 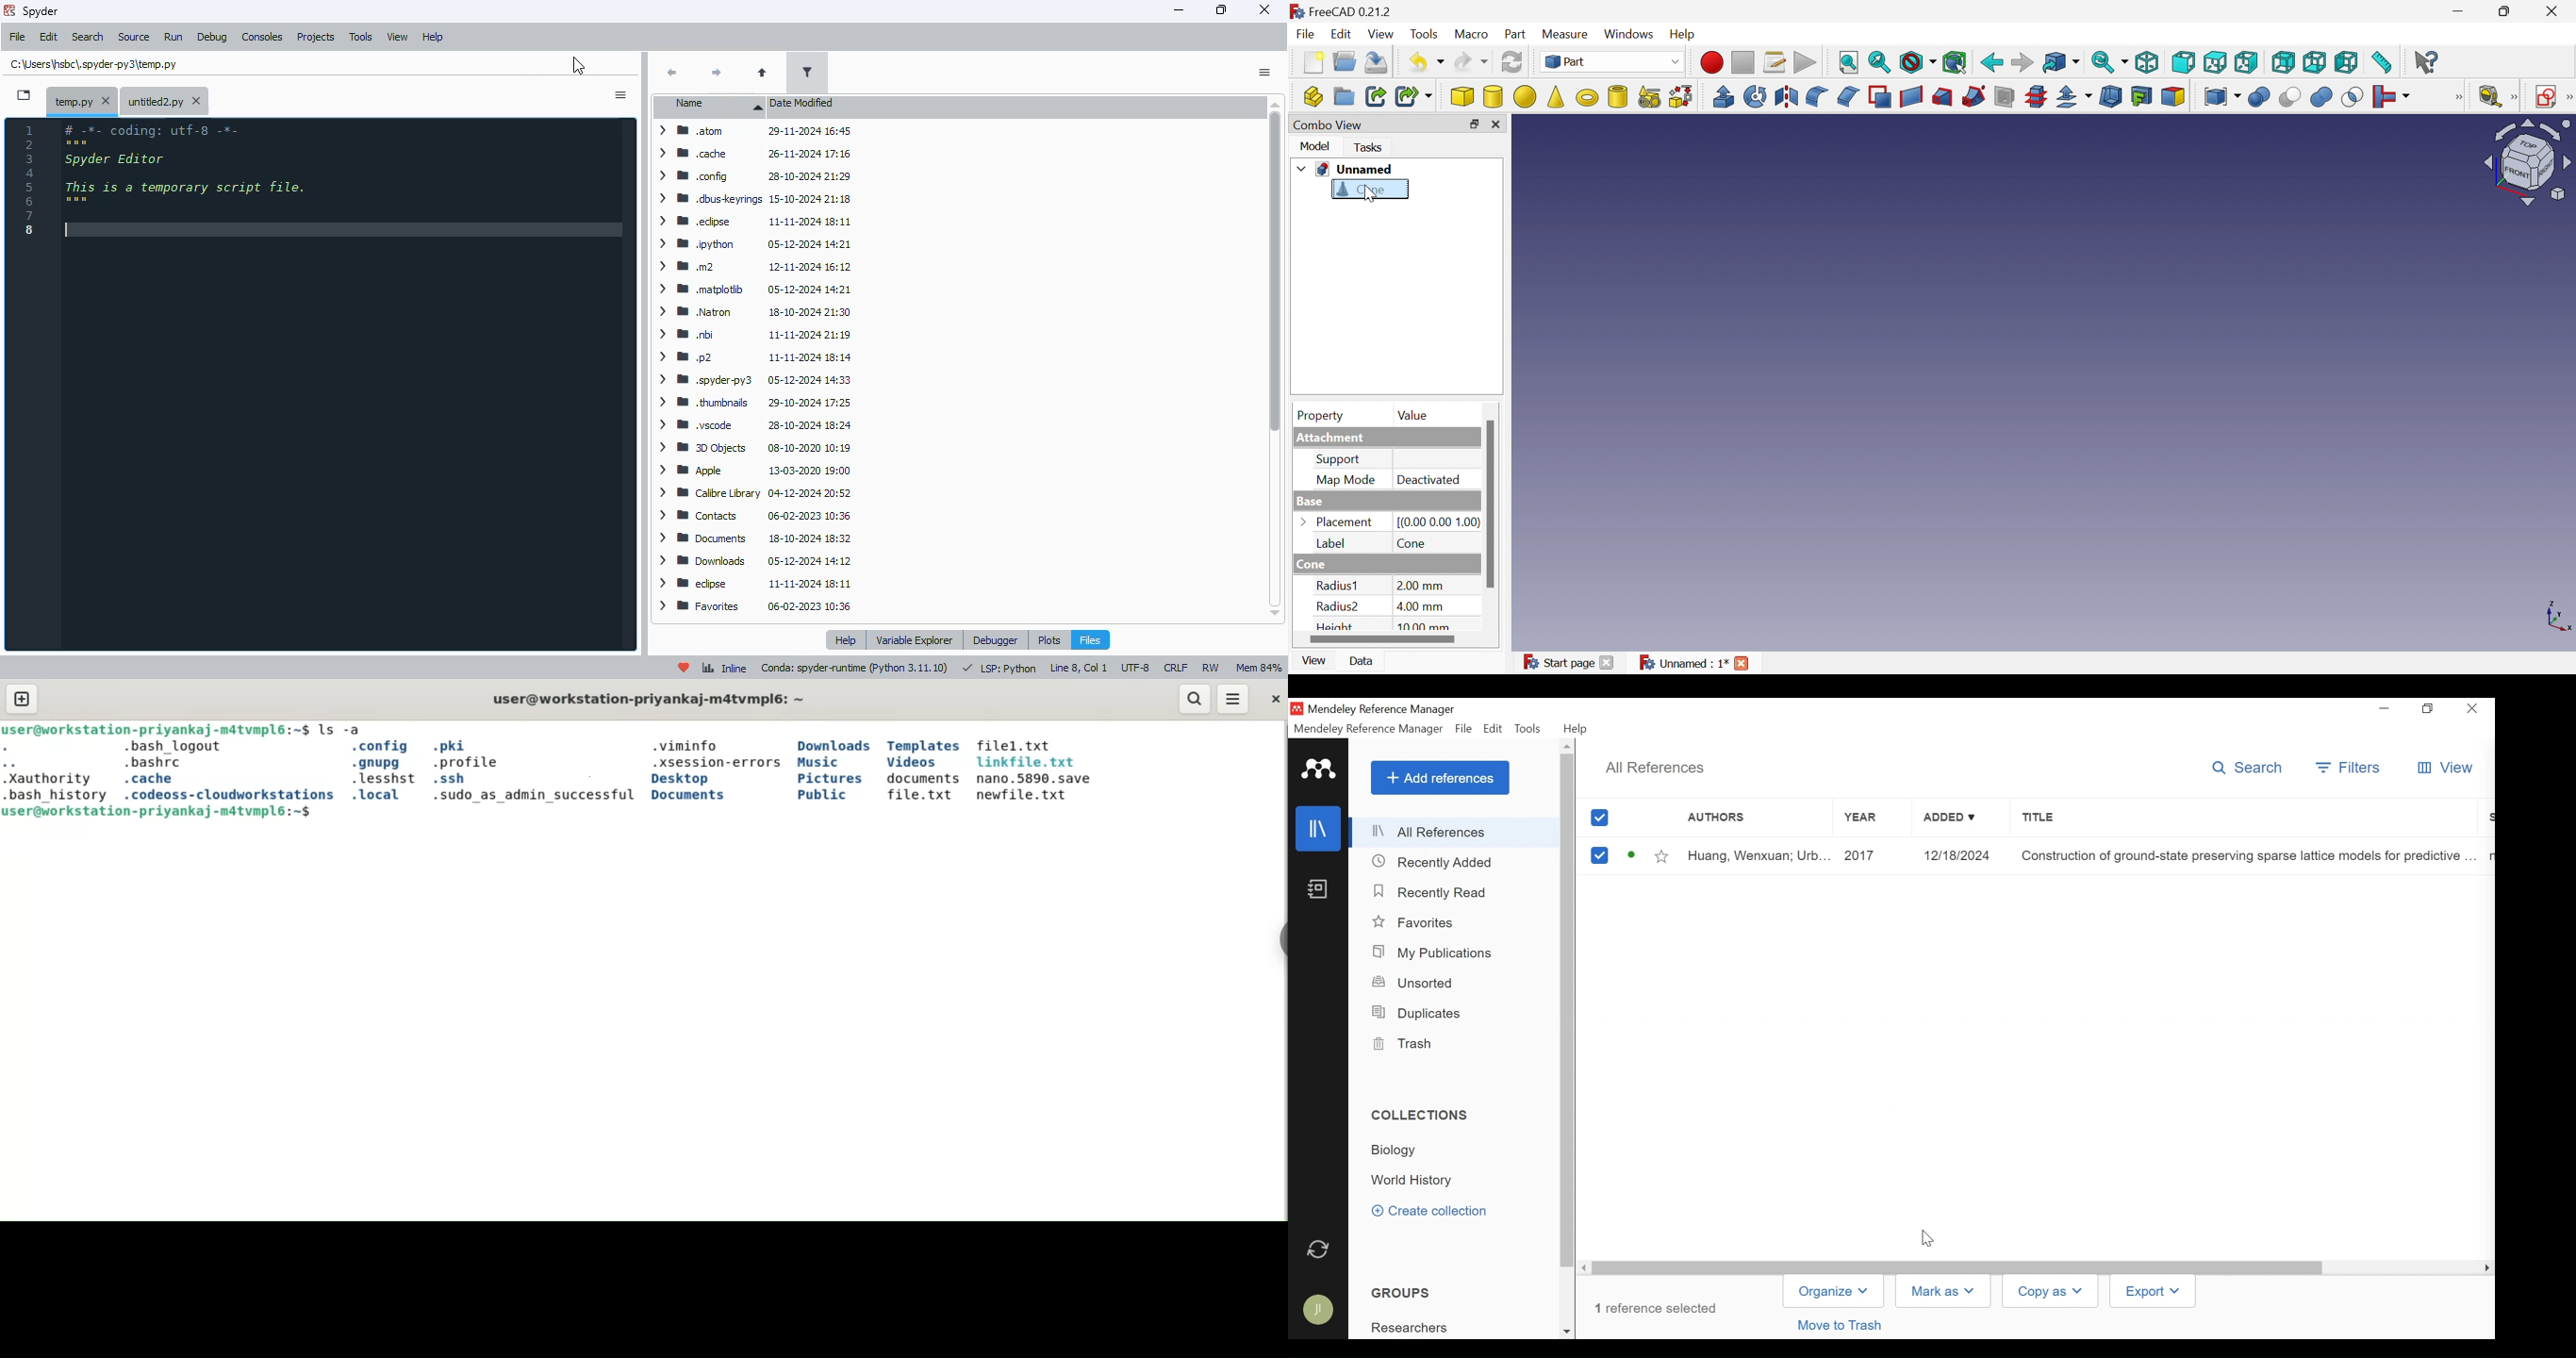 I want to click on > BB atom 29-11-2024 16:45, so click(x=755, y=131).